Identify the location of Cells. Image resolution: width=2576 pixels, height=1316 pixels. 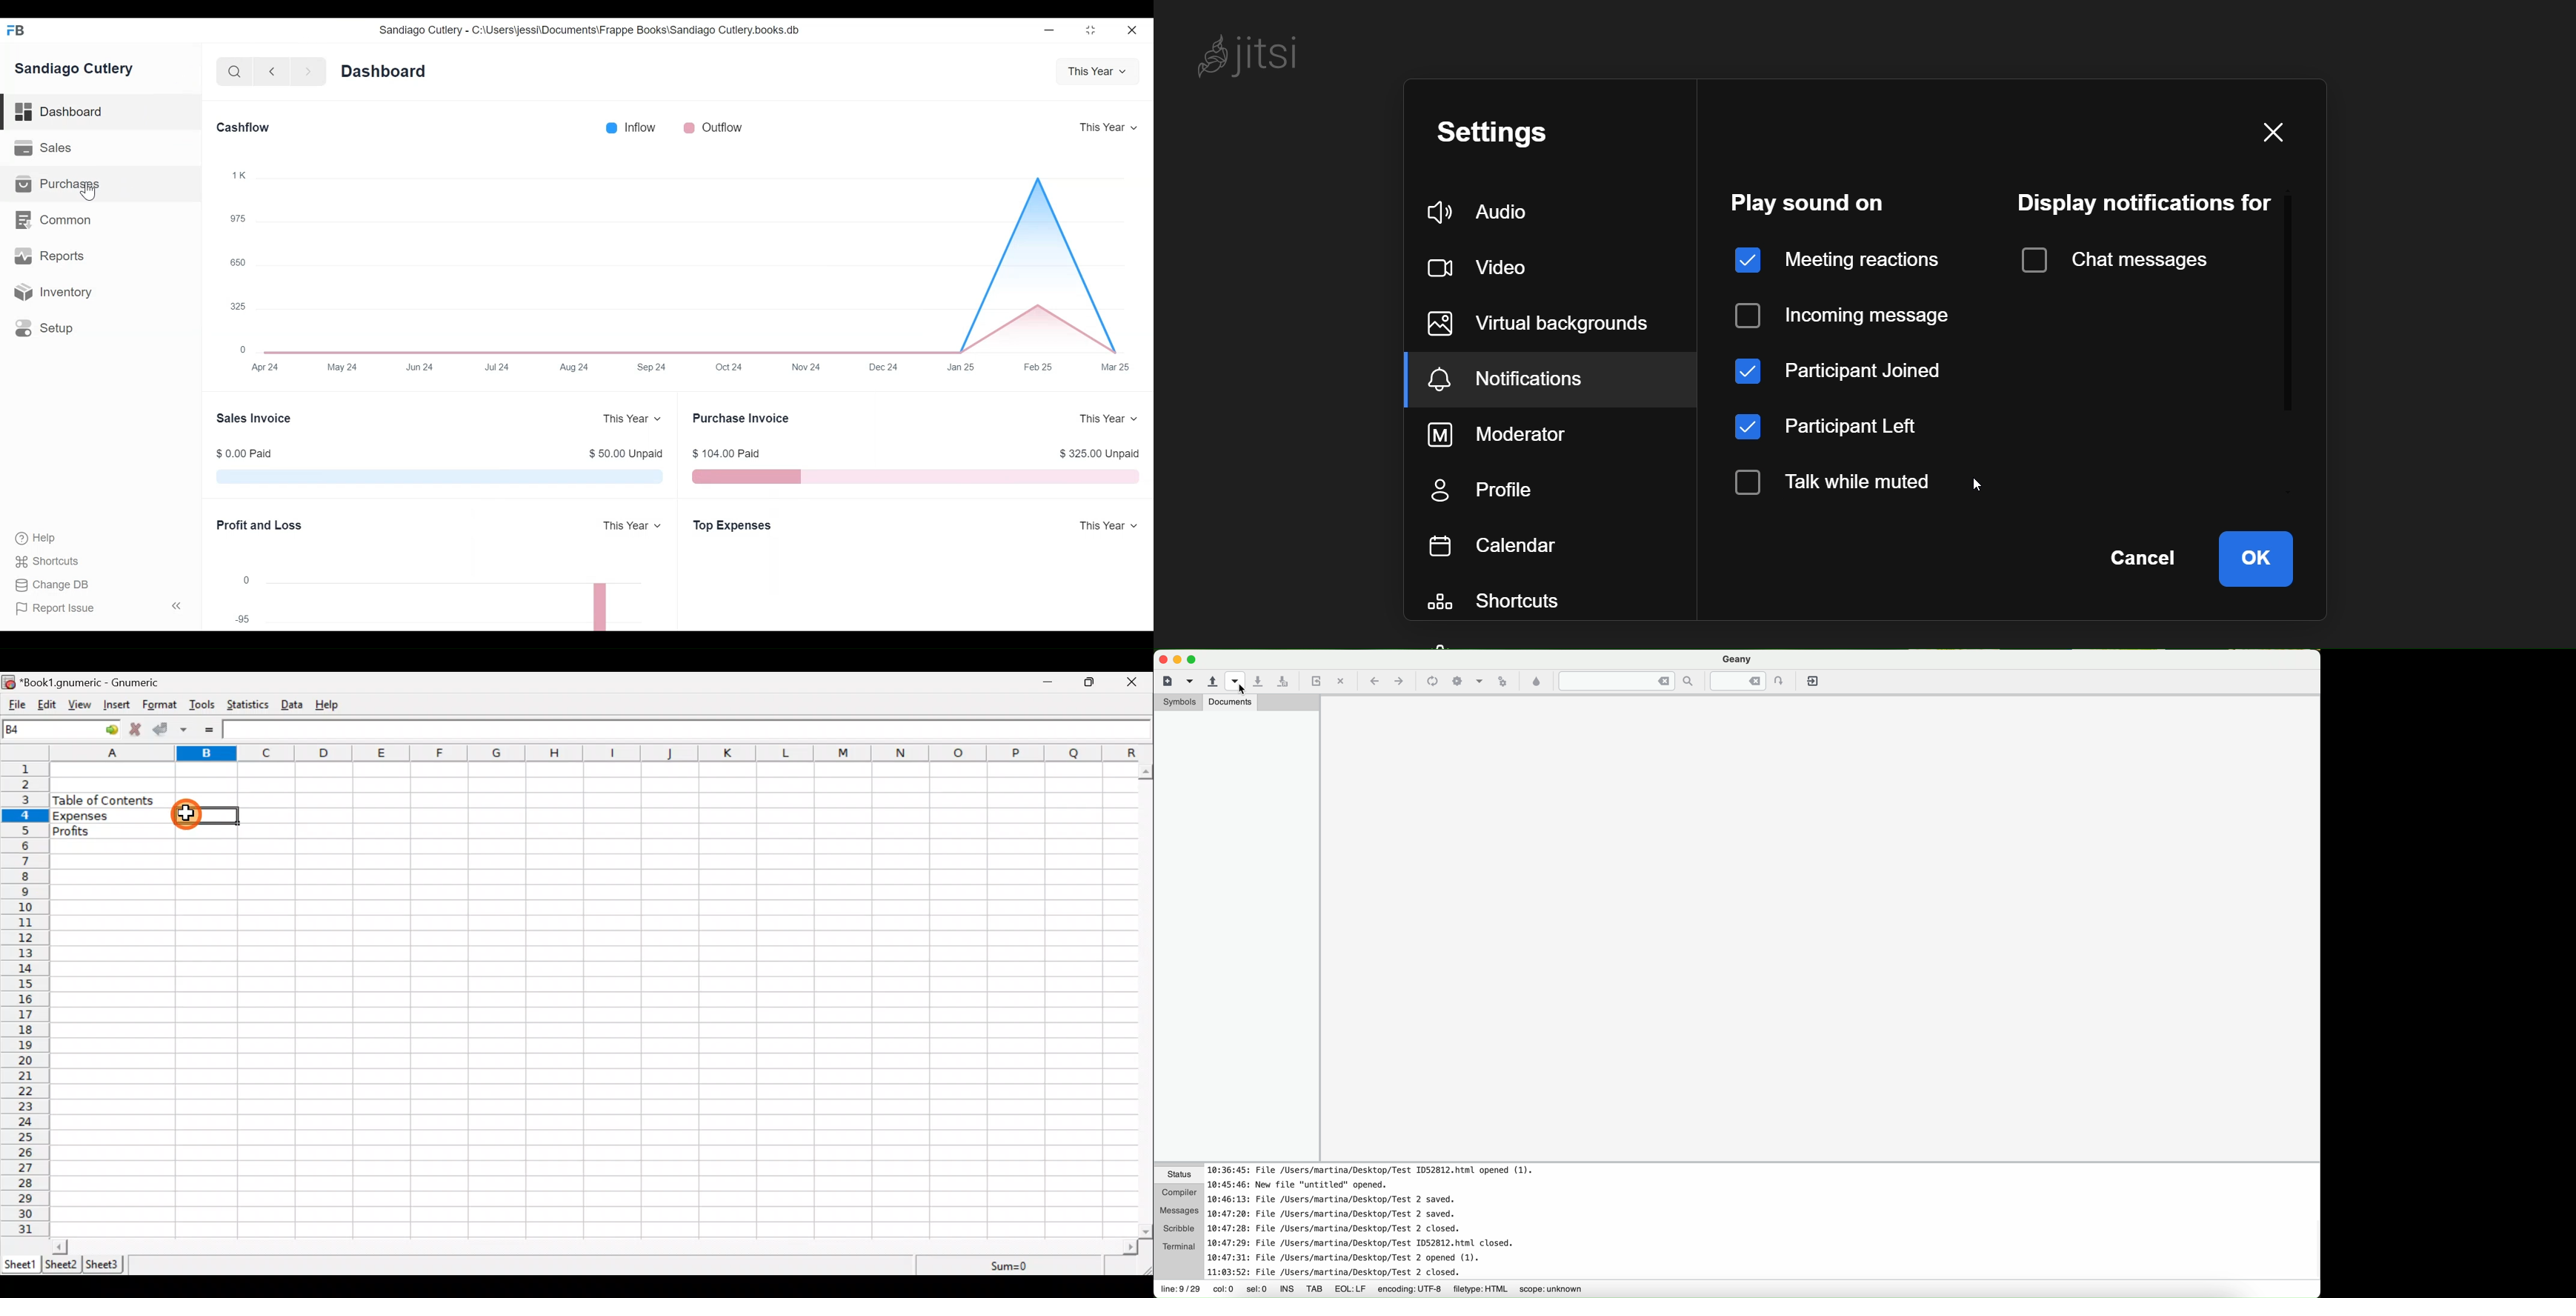
(689, 997).